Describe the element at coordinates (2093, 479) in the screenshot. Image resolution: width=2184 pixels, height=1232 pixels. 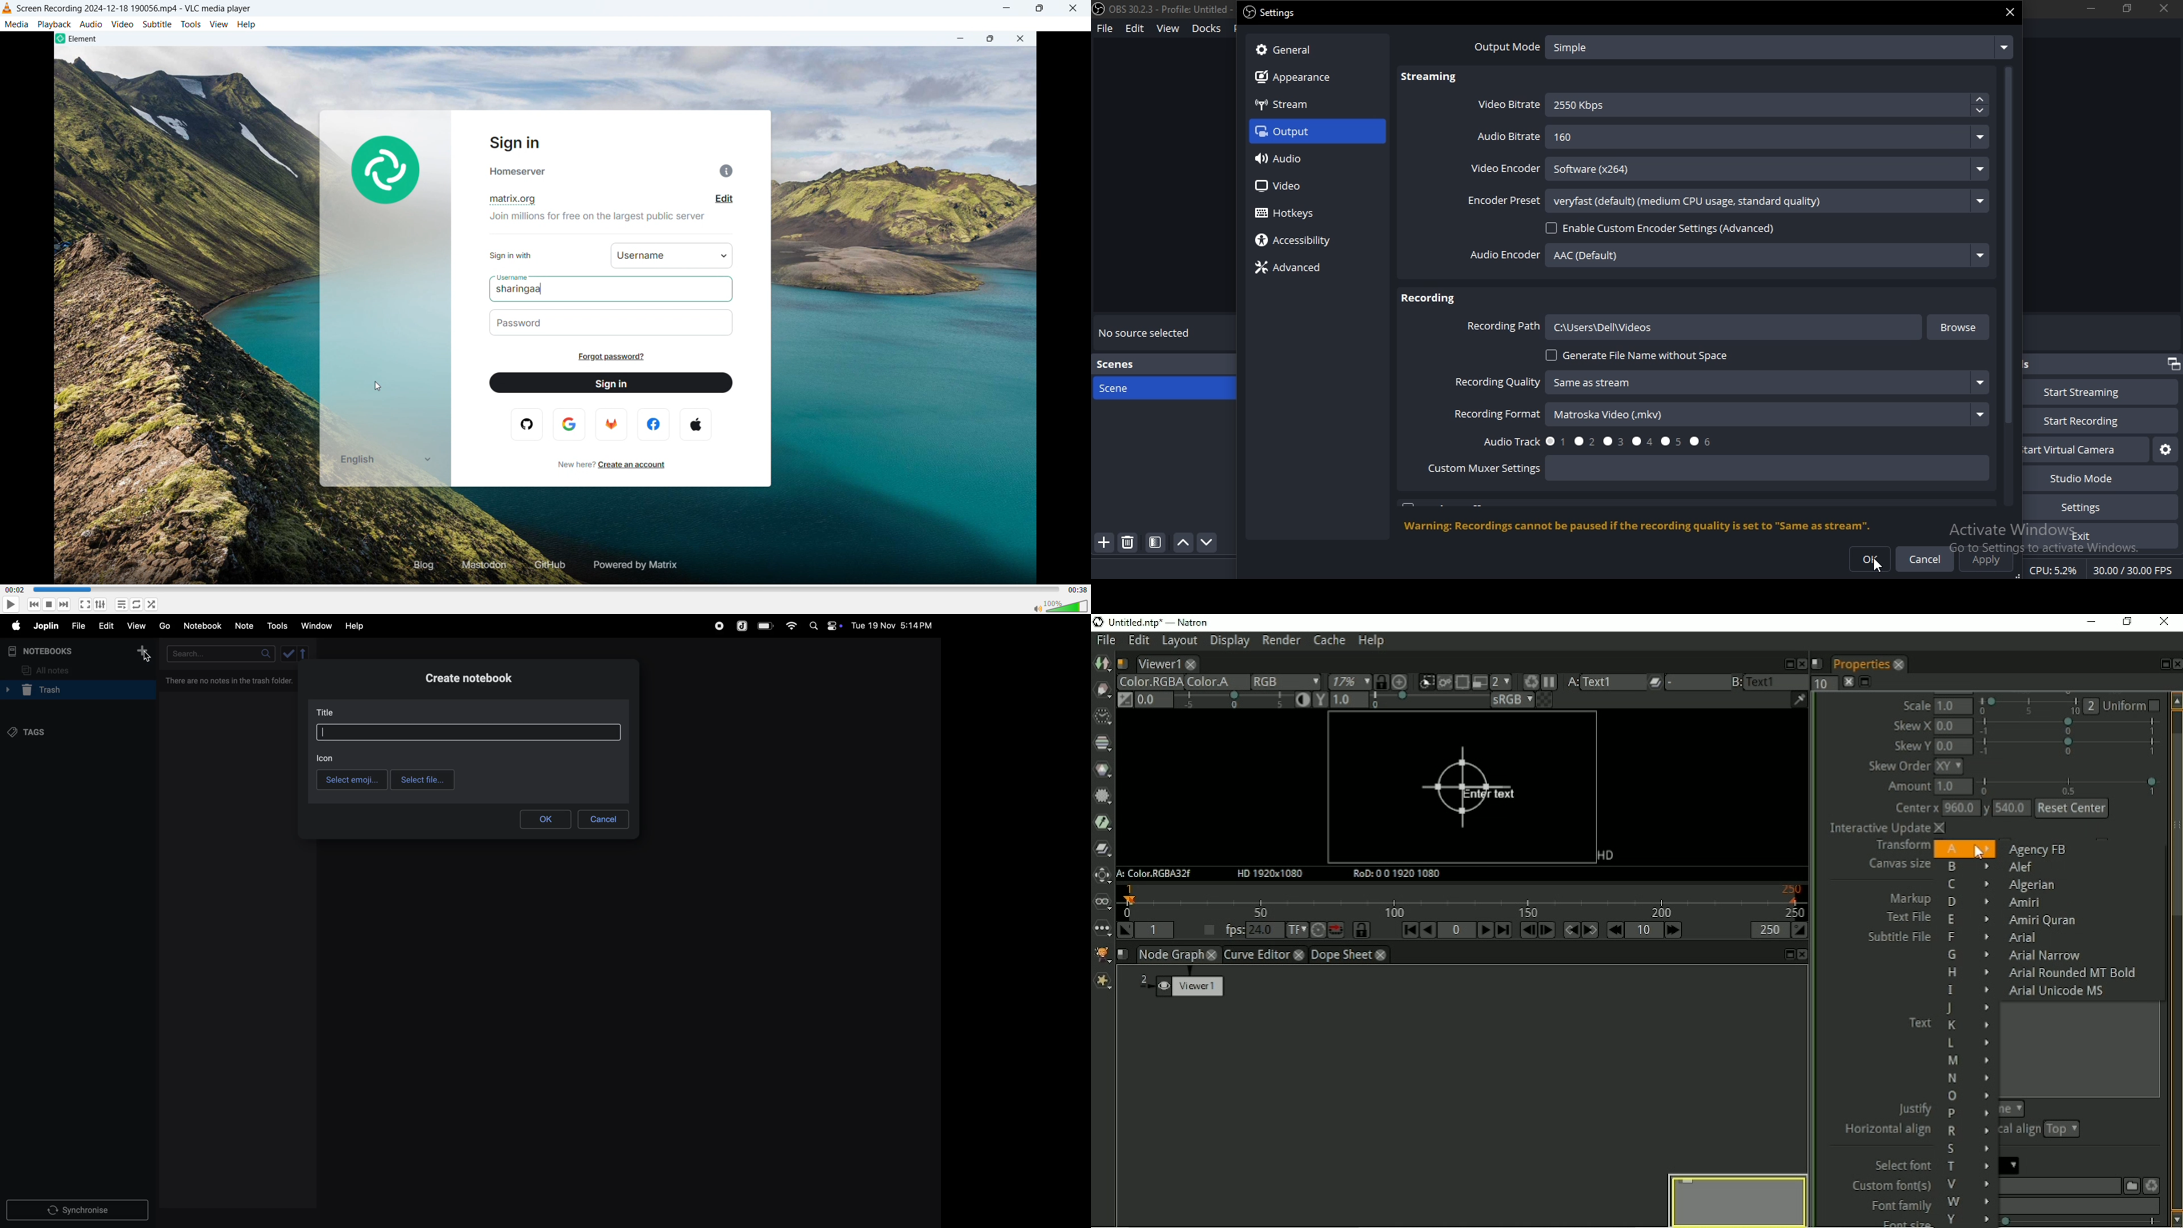
I see `studio` at that location.